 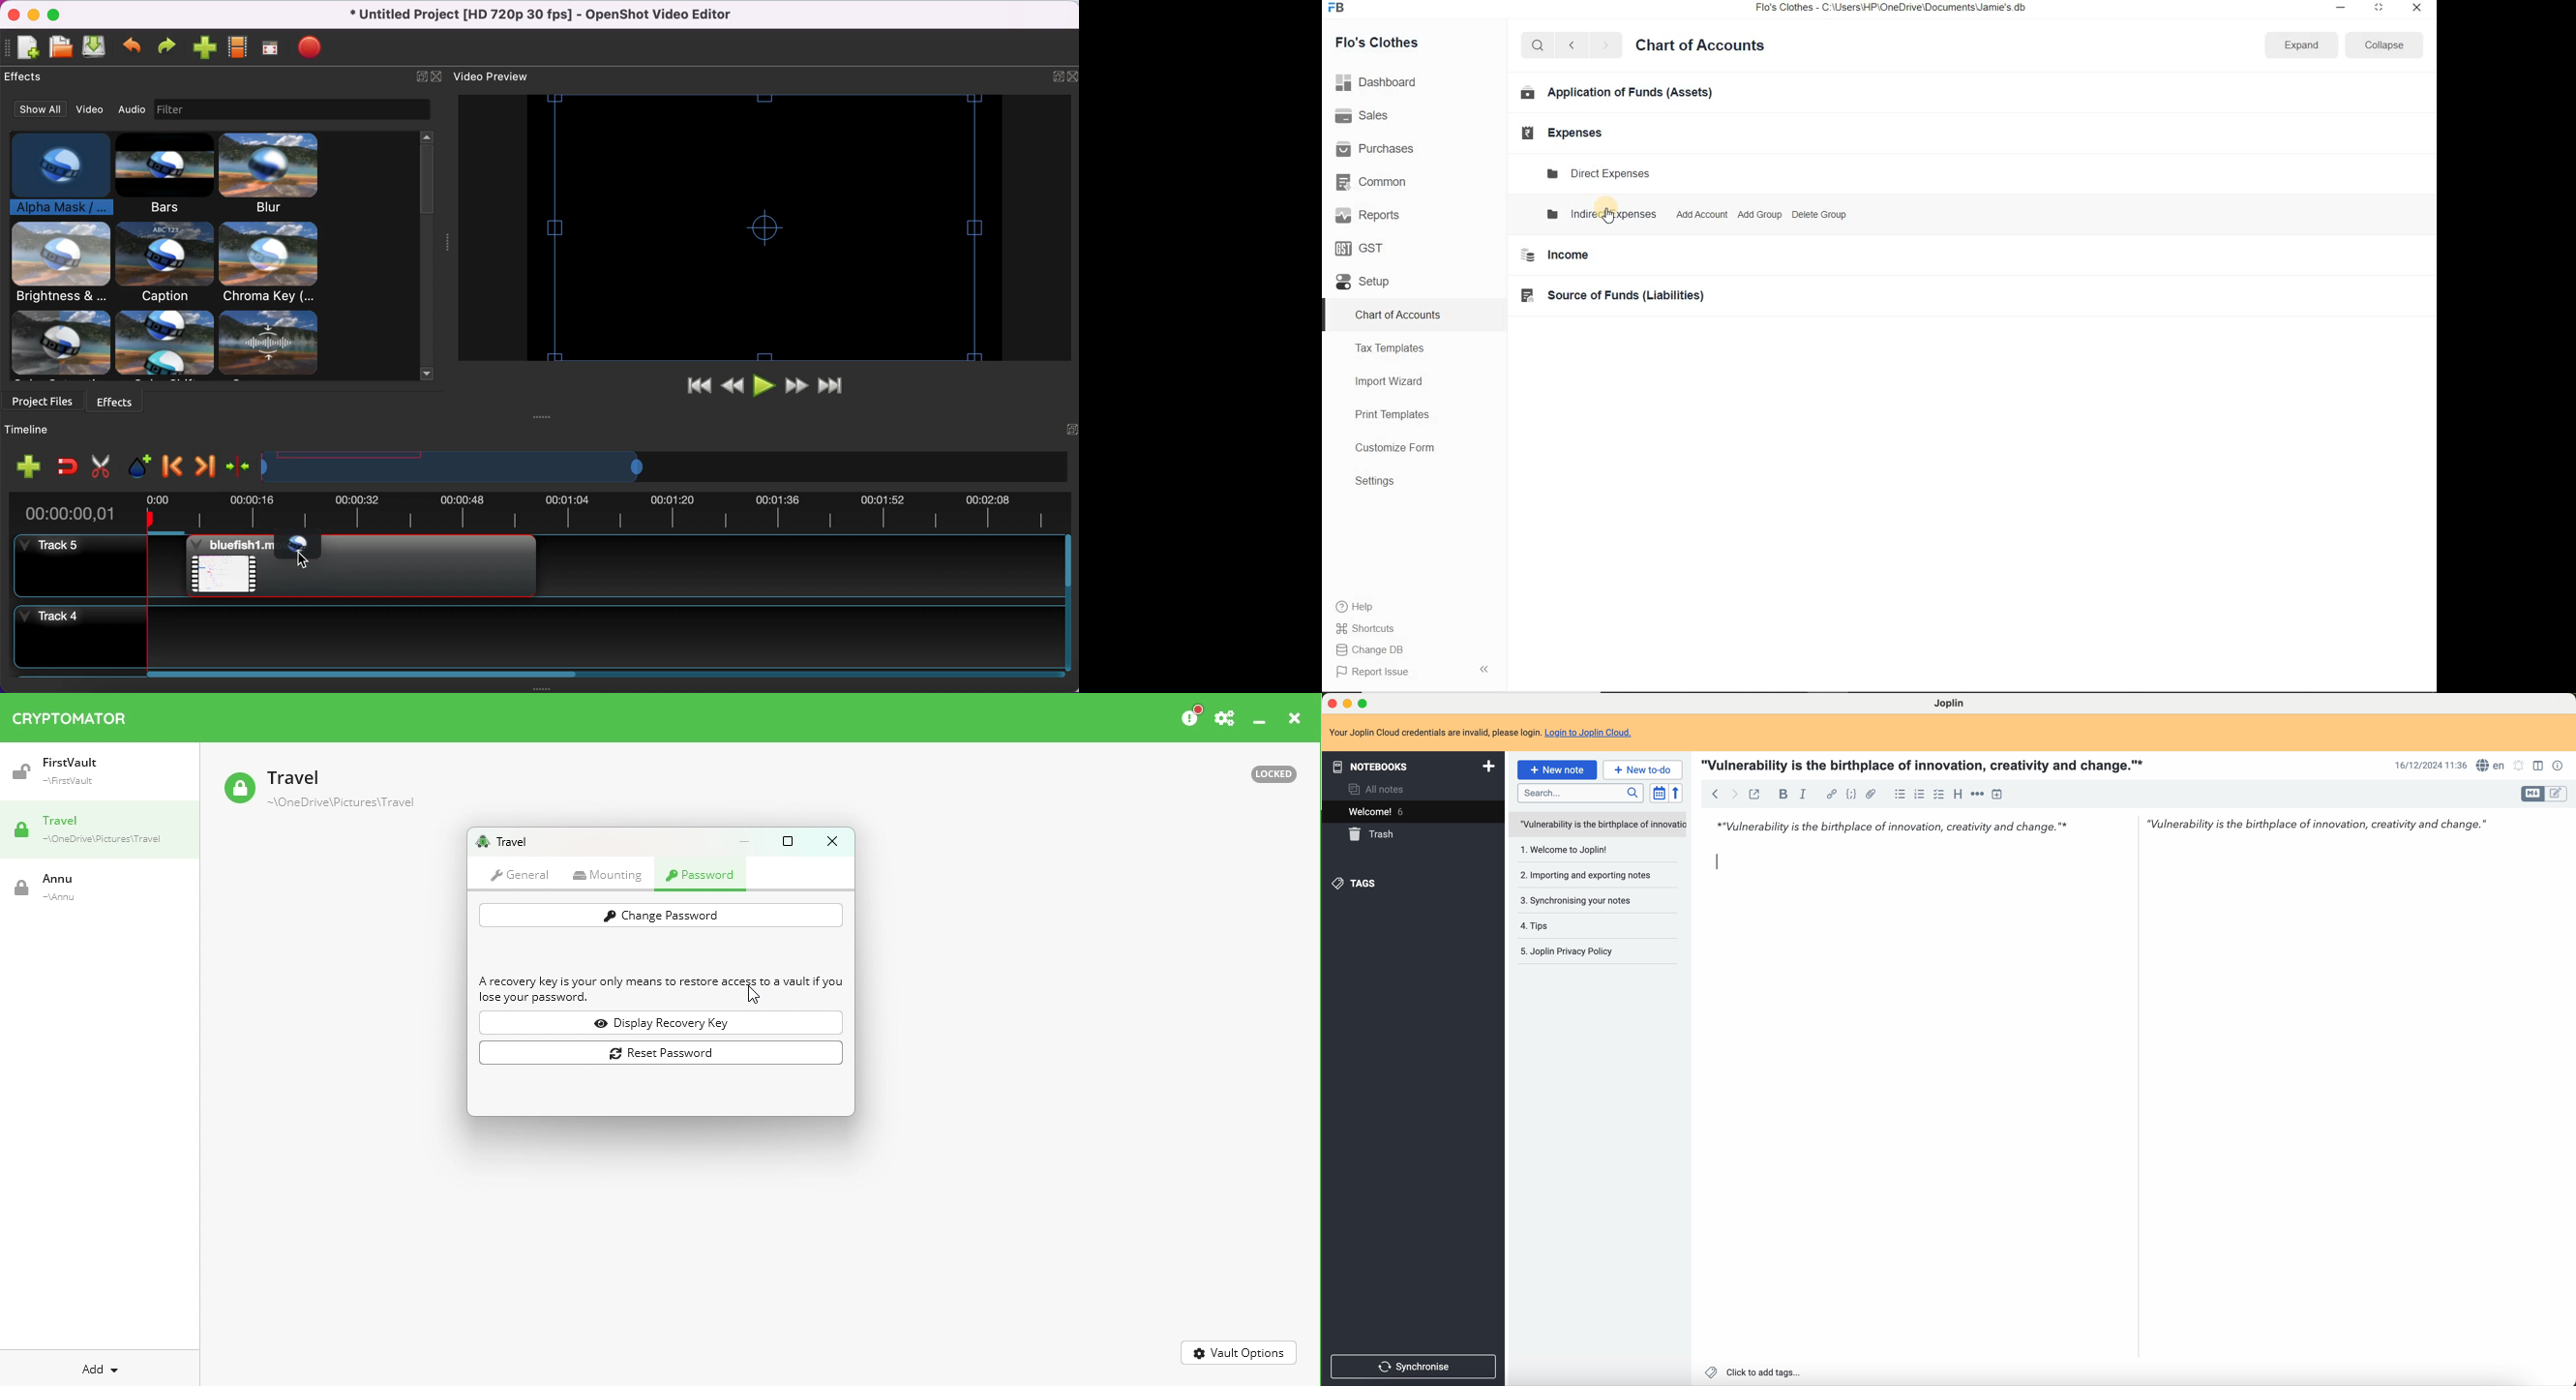 What do you see at coordinates (1657, 794) in the screenshot?
I see `toggle sort order field` at bounding box center [1657, 794].